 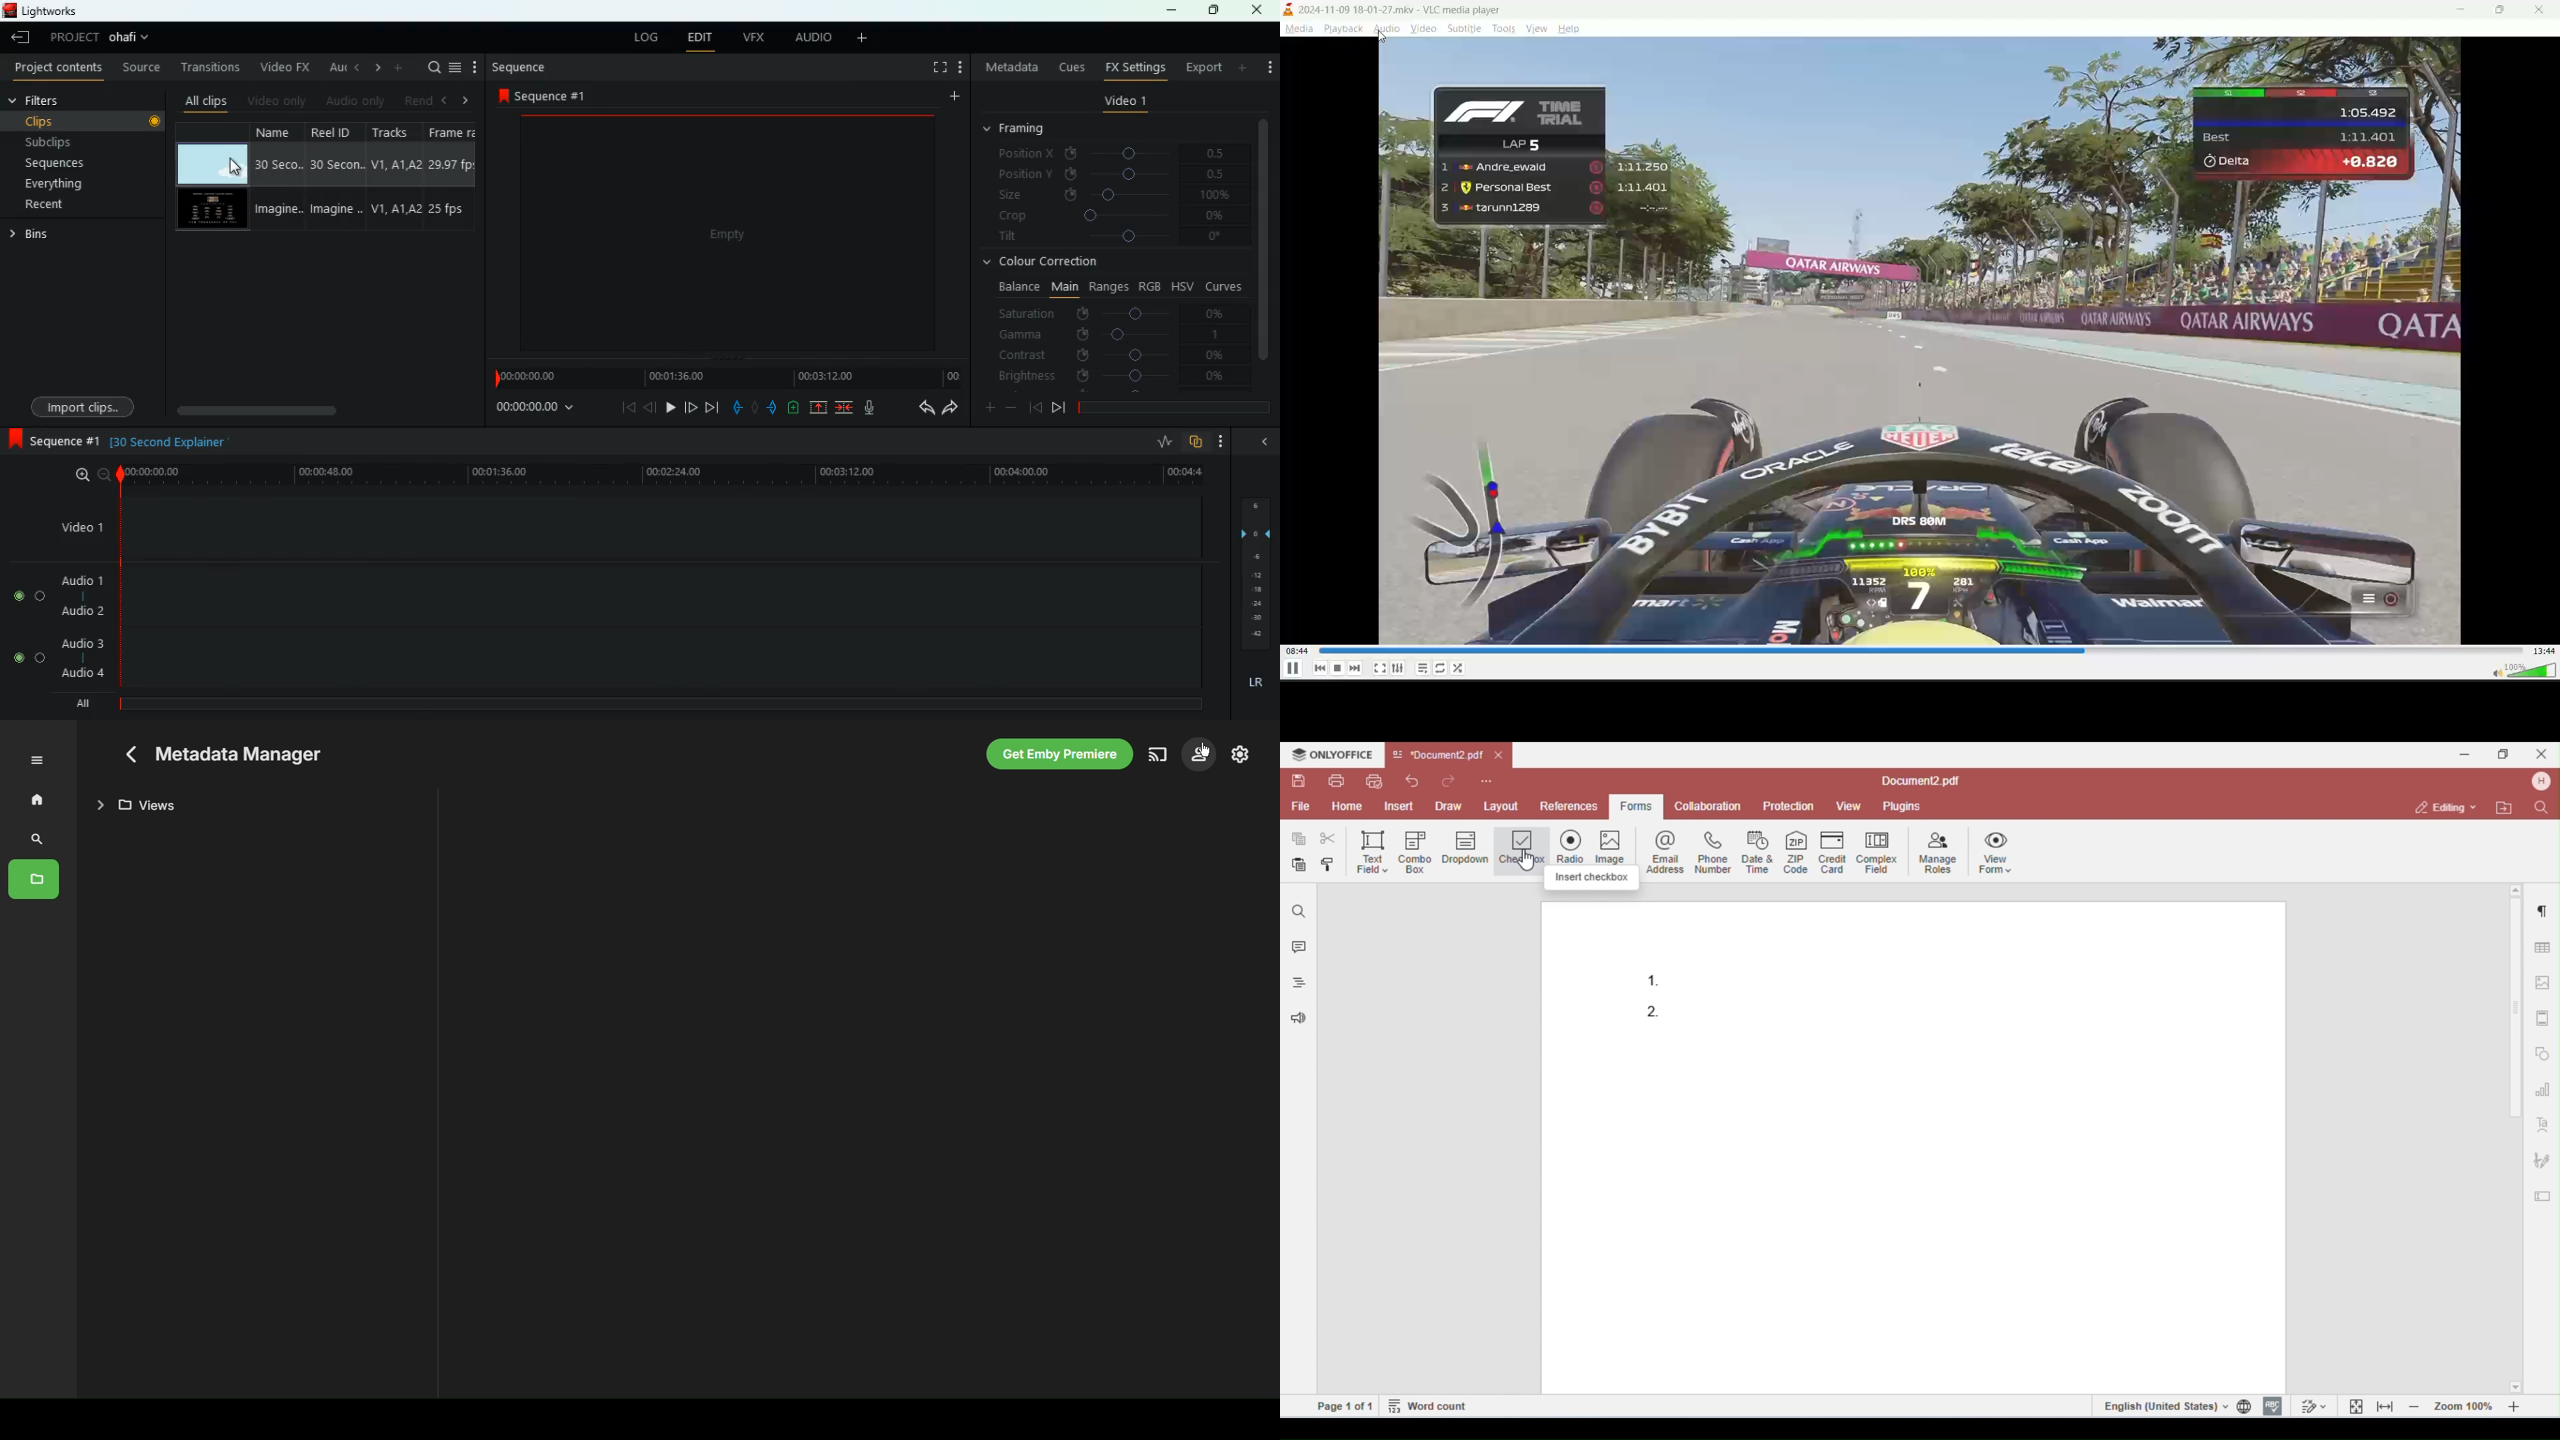 What do you see at coordinates (1116, 313) in the screenshot?
I see `saturation` at bounding box center [1116, 313].